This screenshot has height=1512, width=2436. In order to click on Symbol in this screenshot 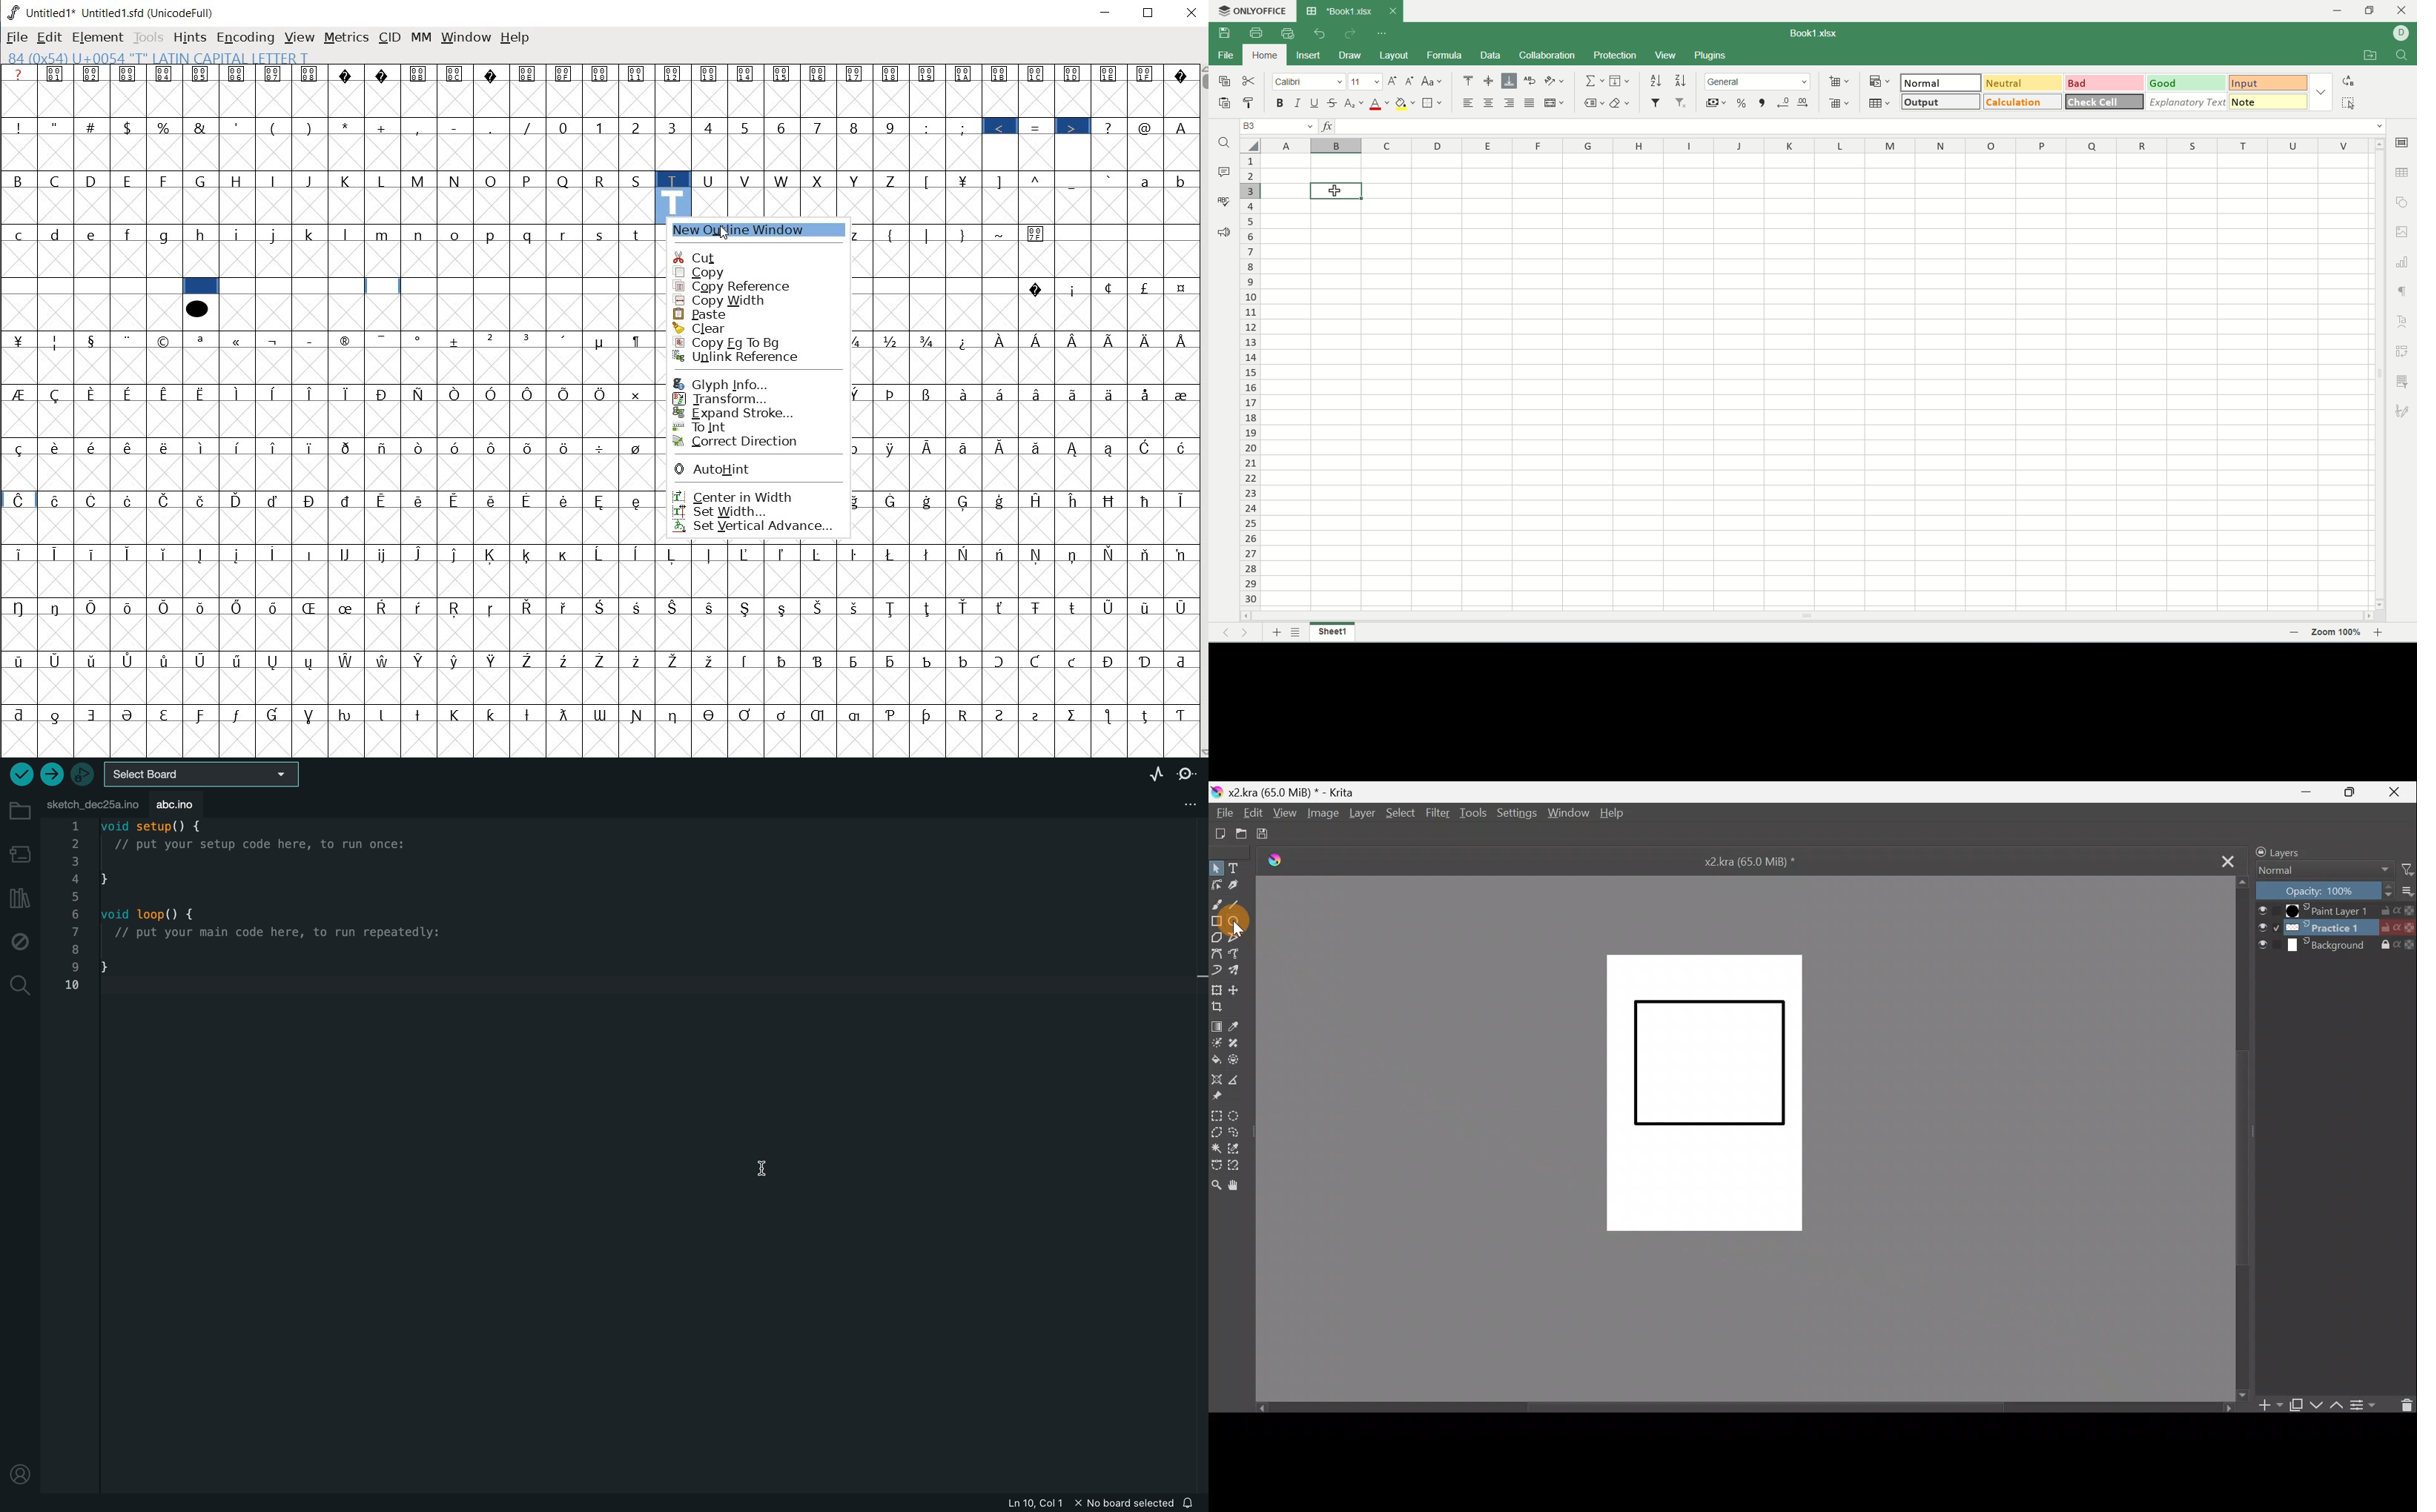, I will do `click(311, 75)`.